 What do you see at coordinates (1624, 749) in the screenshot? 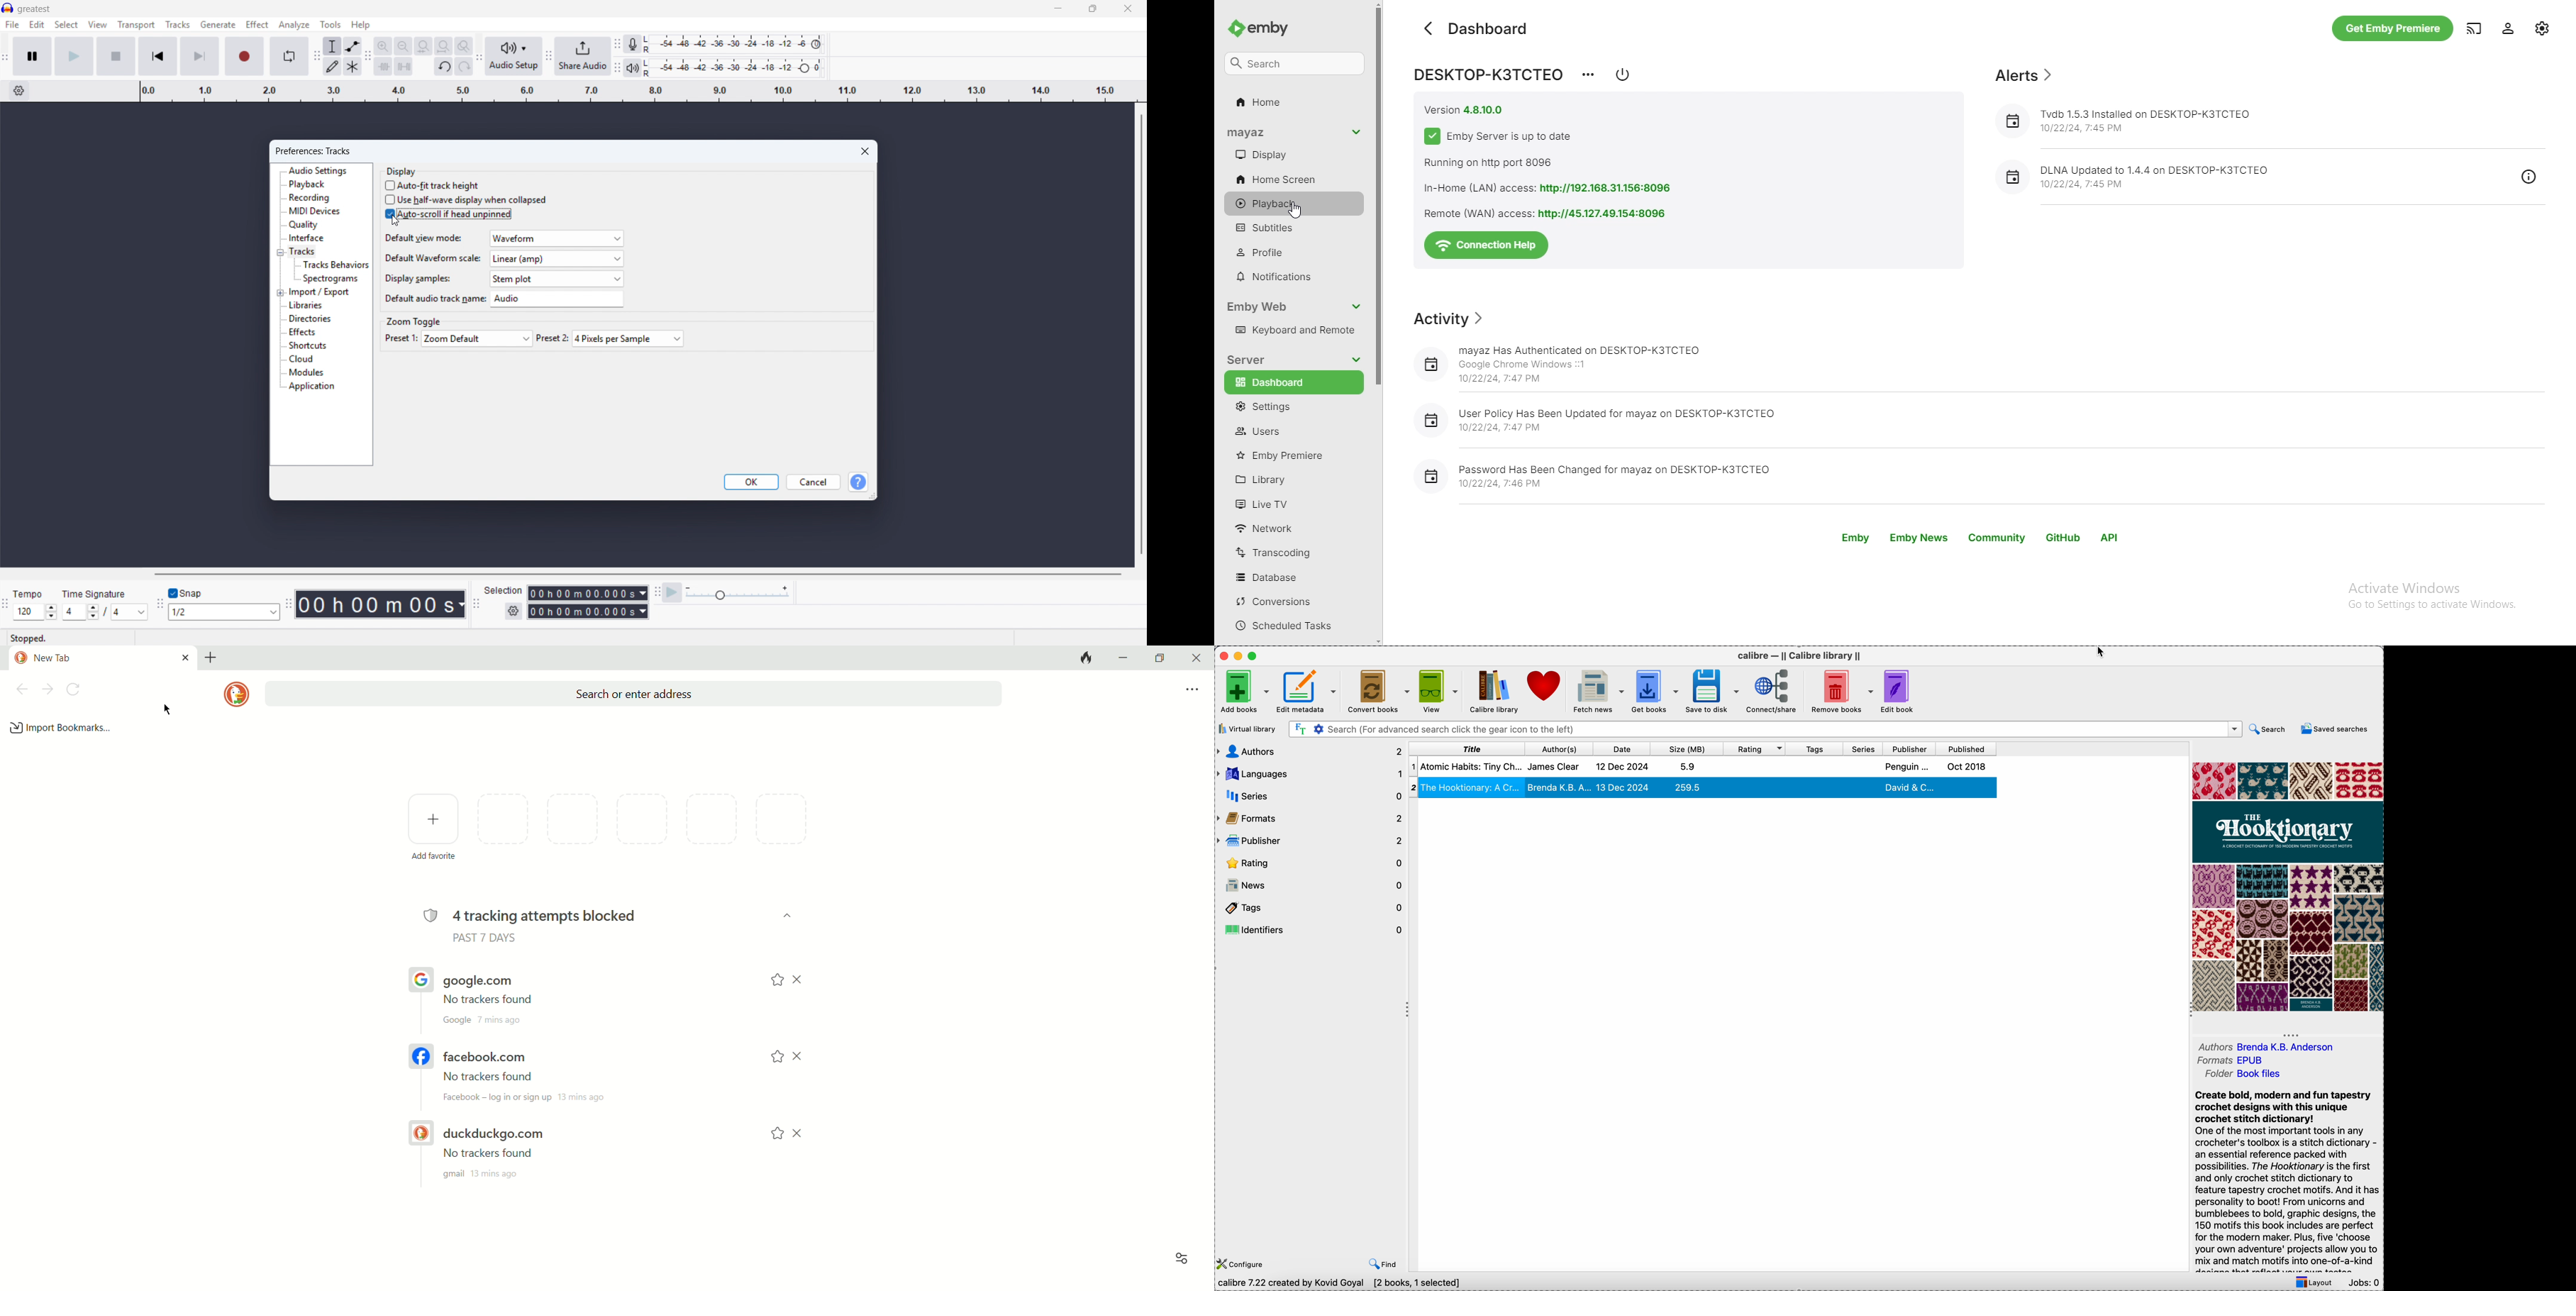
I see `date` at bounding box center [1624, 749].